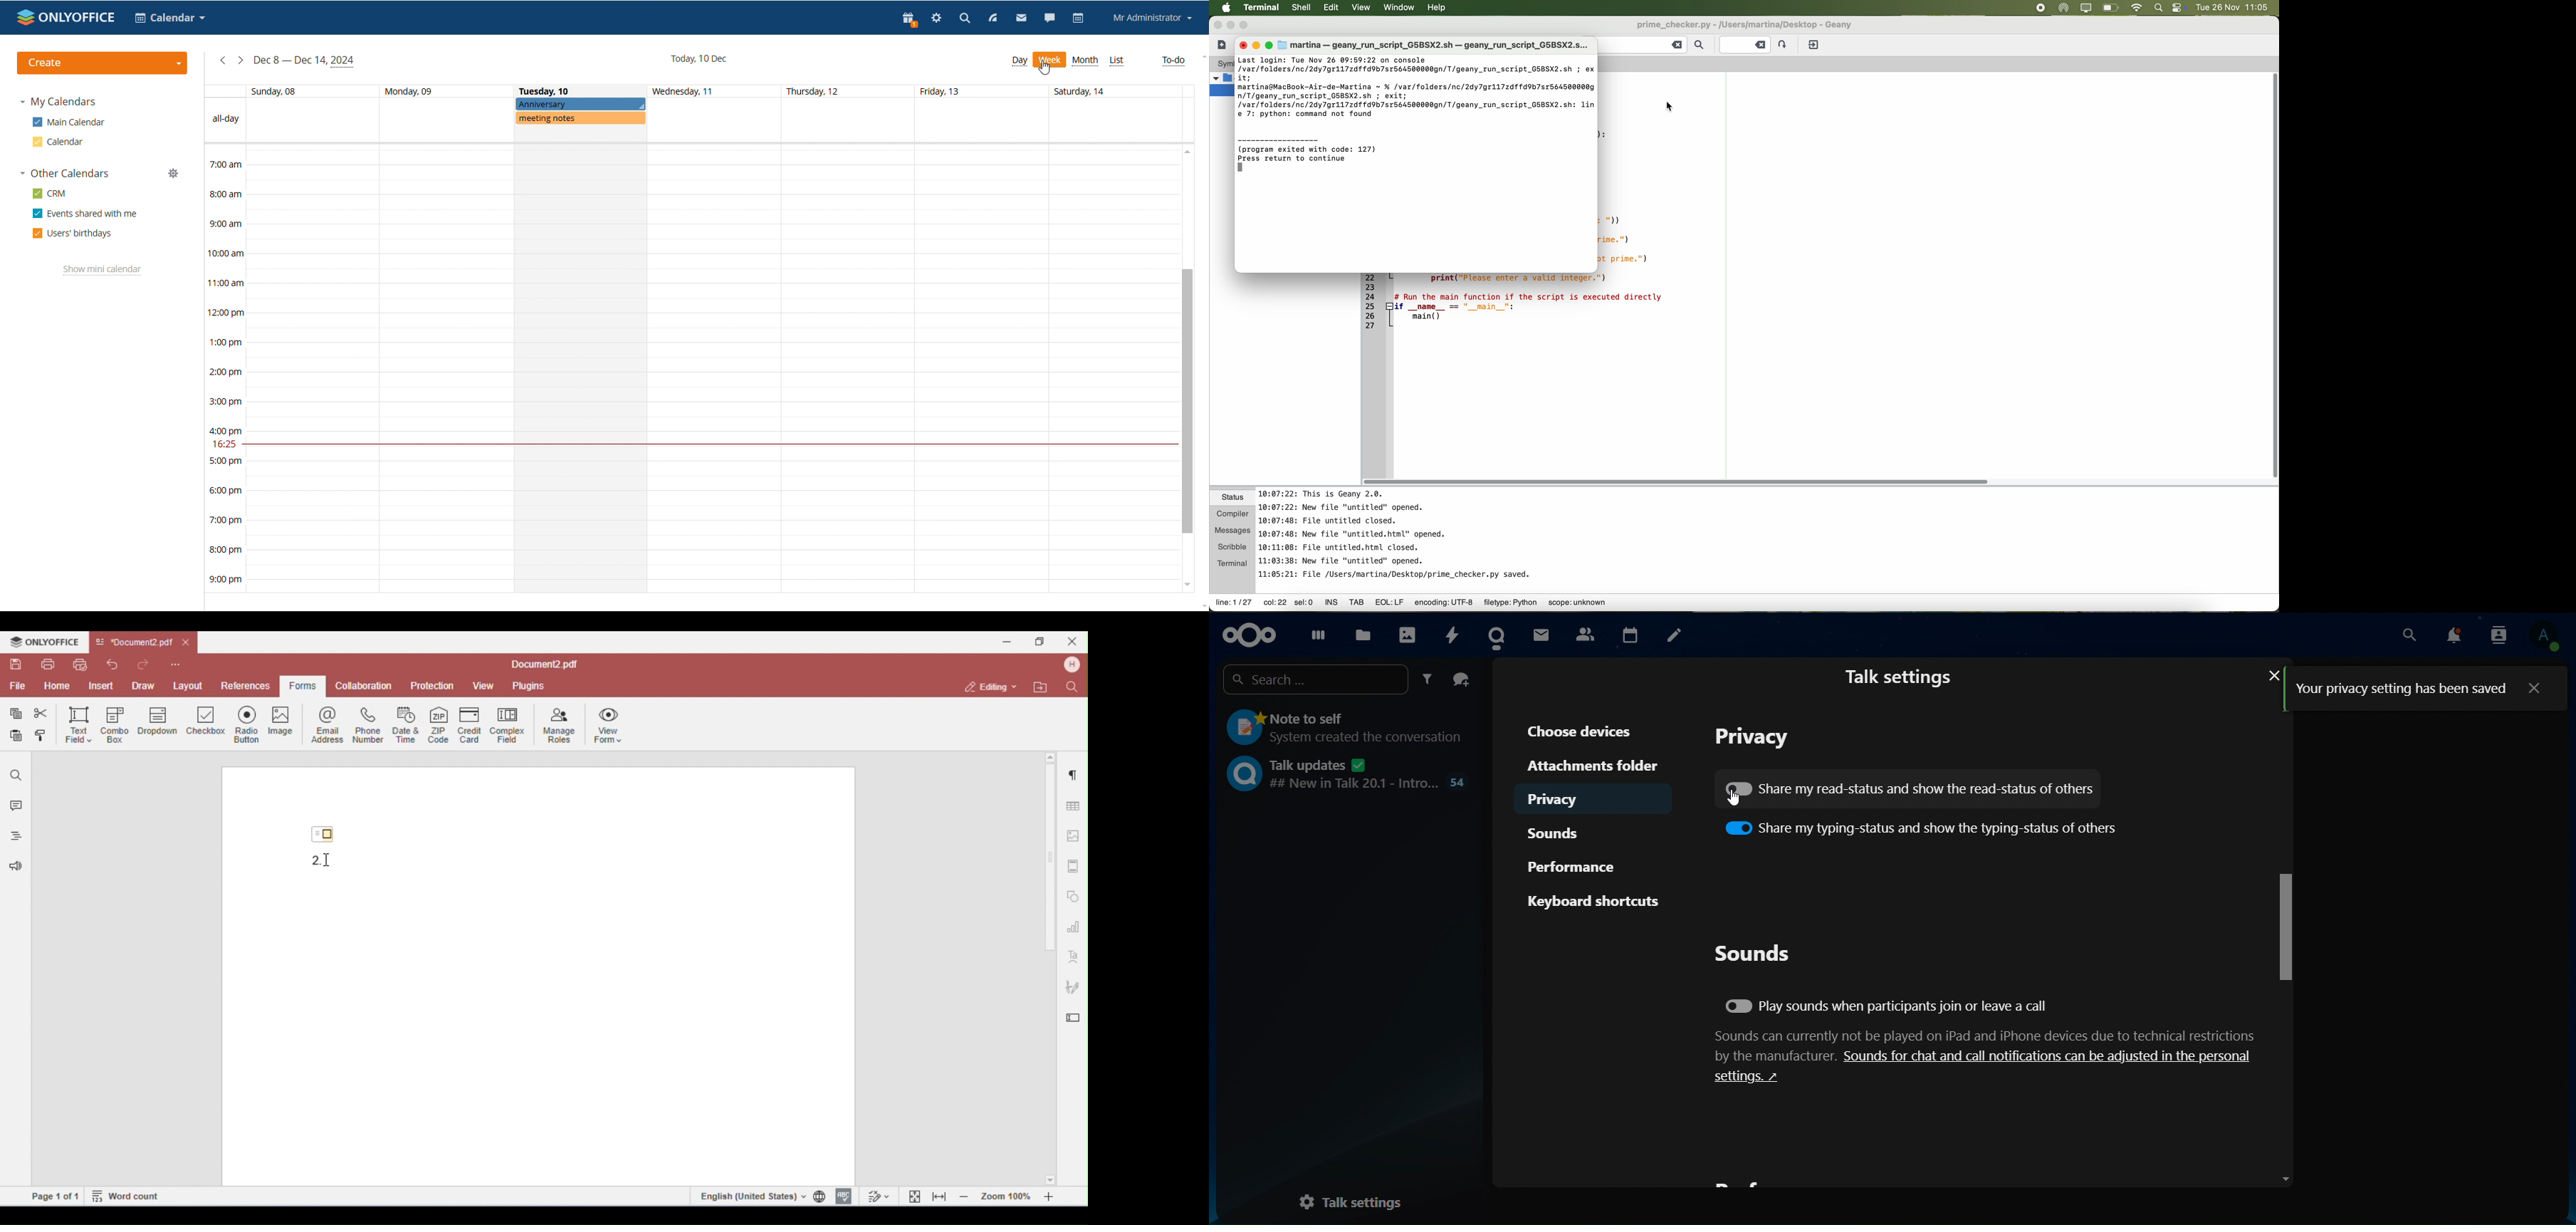  What do you see at coordinates (71, 234) in the screenshot?
I see `users' birthdays` at bounding box center [71, 234].